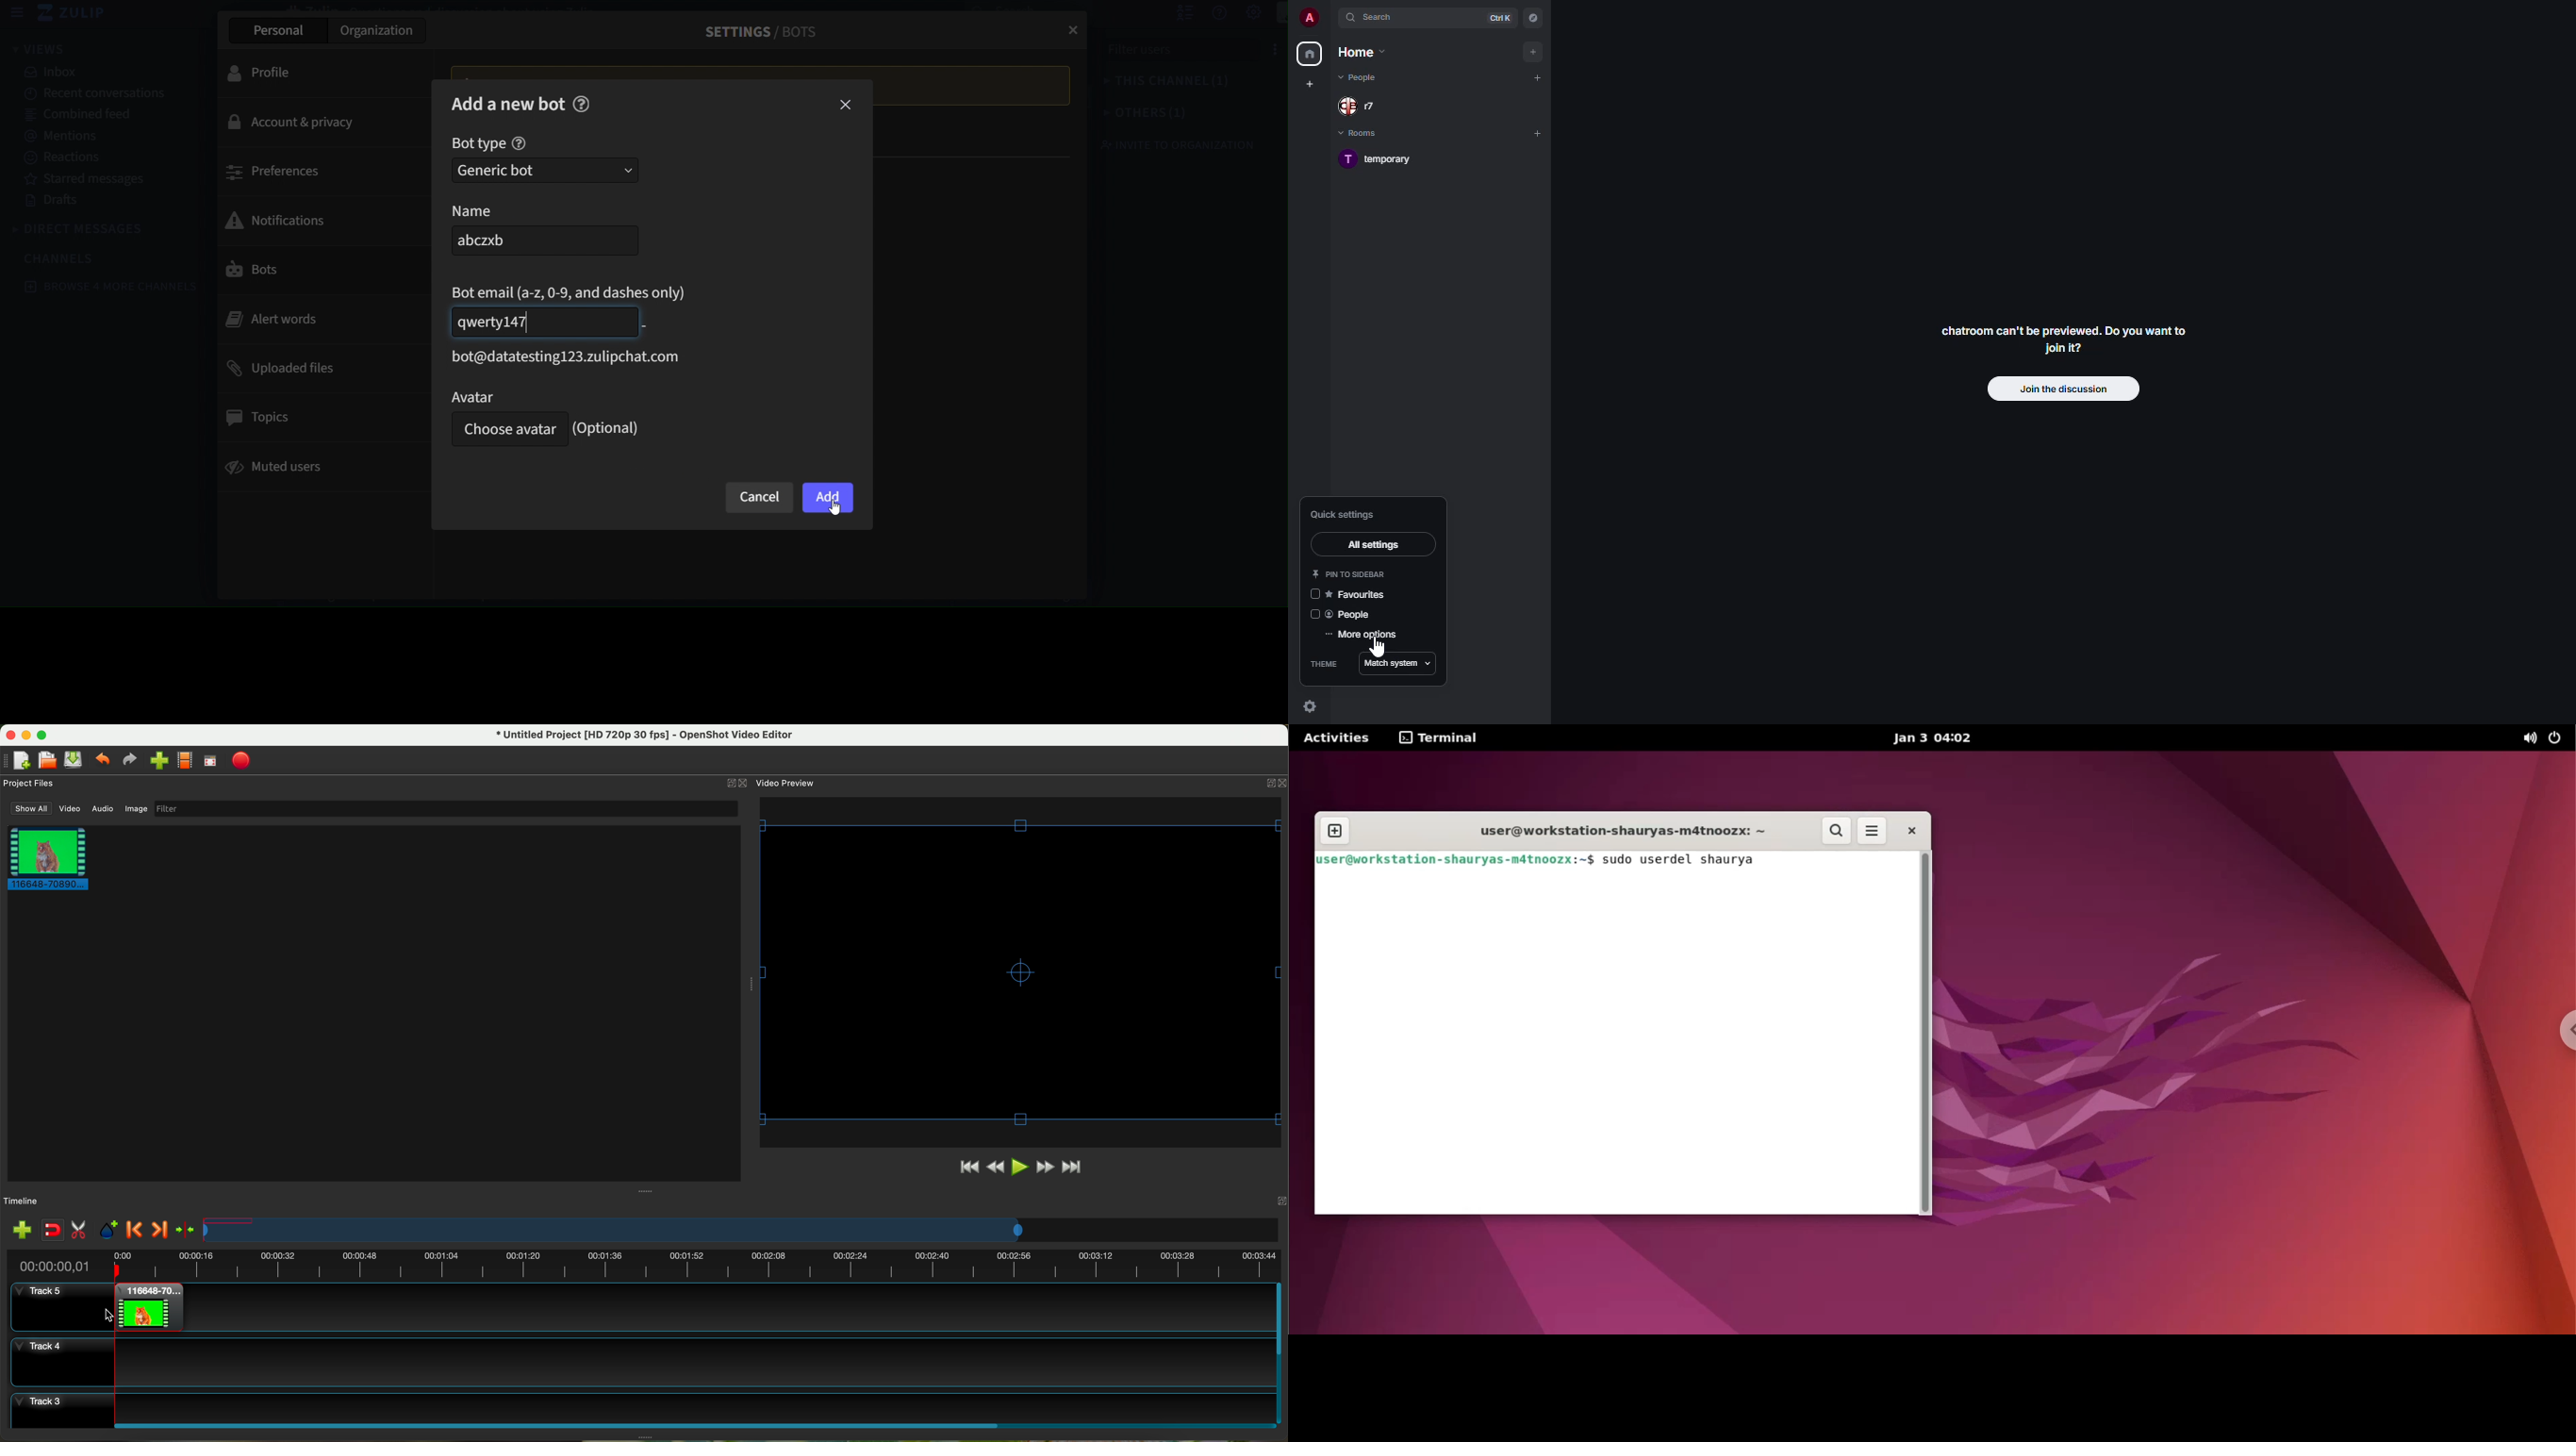 Image resolution: width=2576 pixels, height=1456 pixels. What do you see at coordinates (838, 512) in the screenshot?
I see `Cursor` at bounding box center [838, 512].